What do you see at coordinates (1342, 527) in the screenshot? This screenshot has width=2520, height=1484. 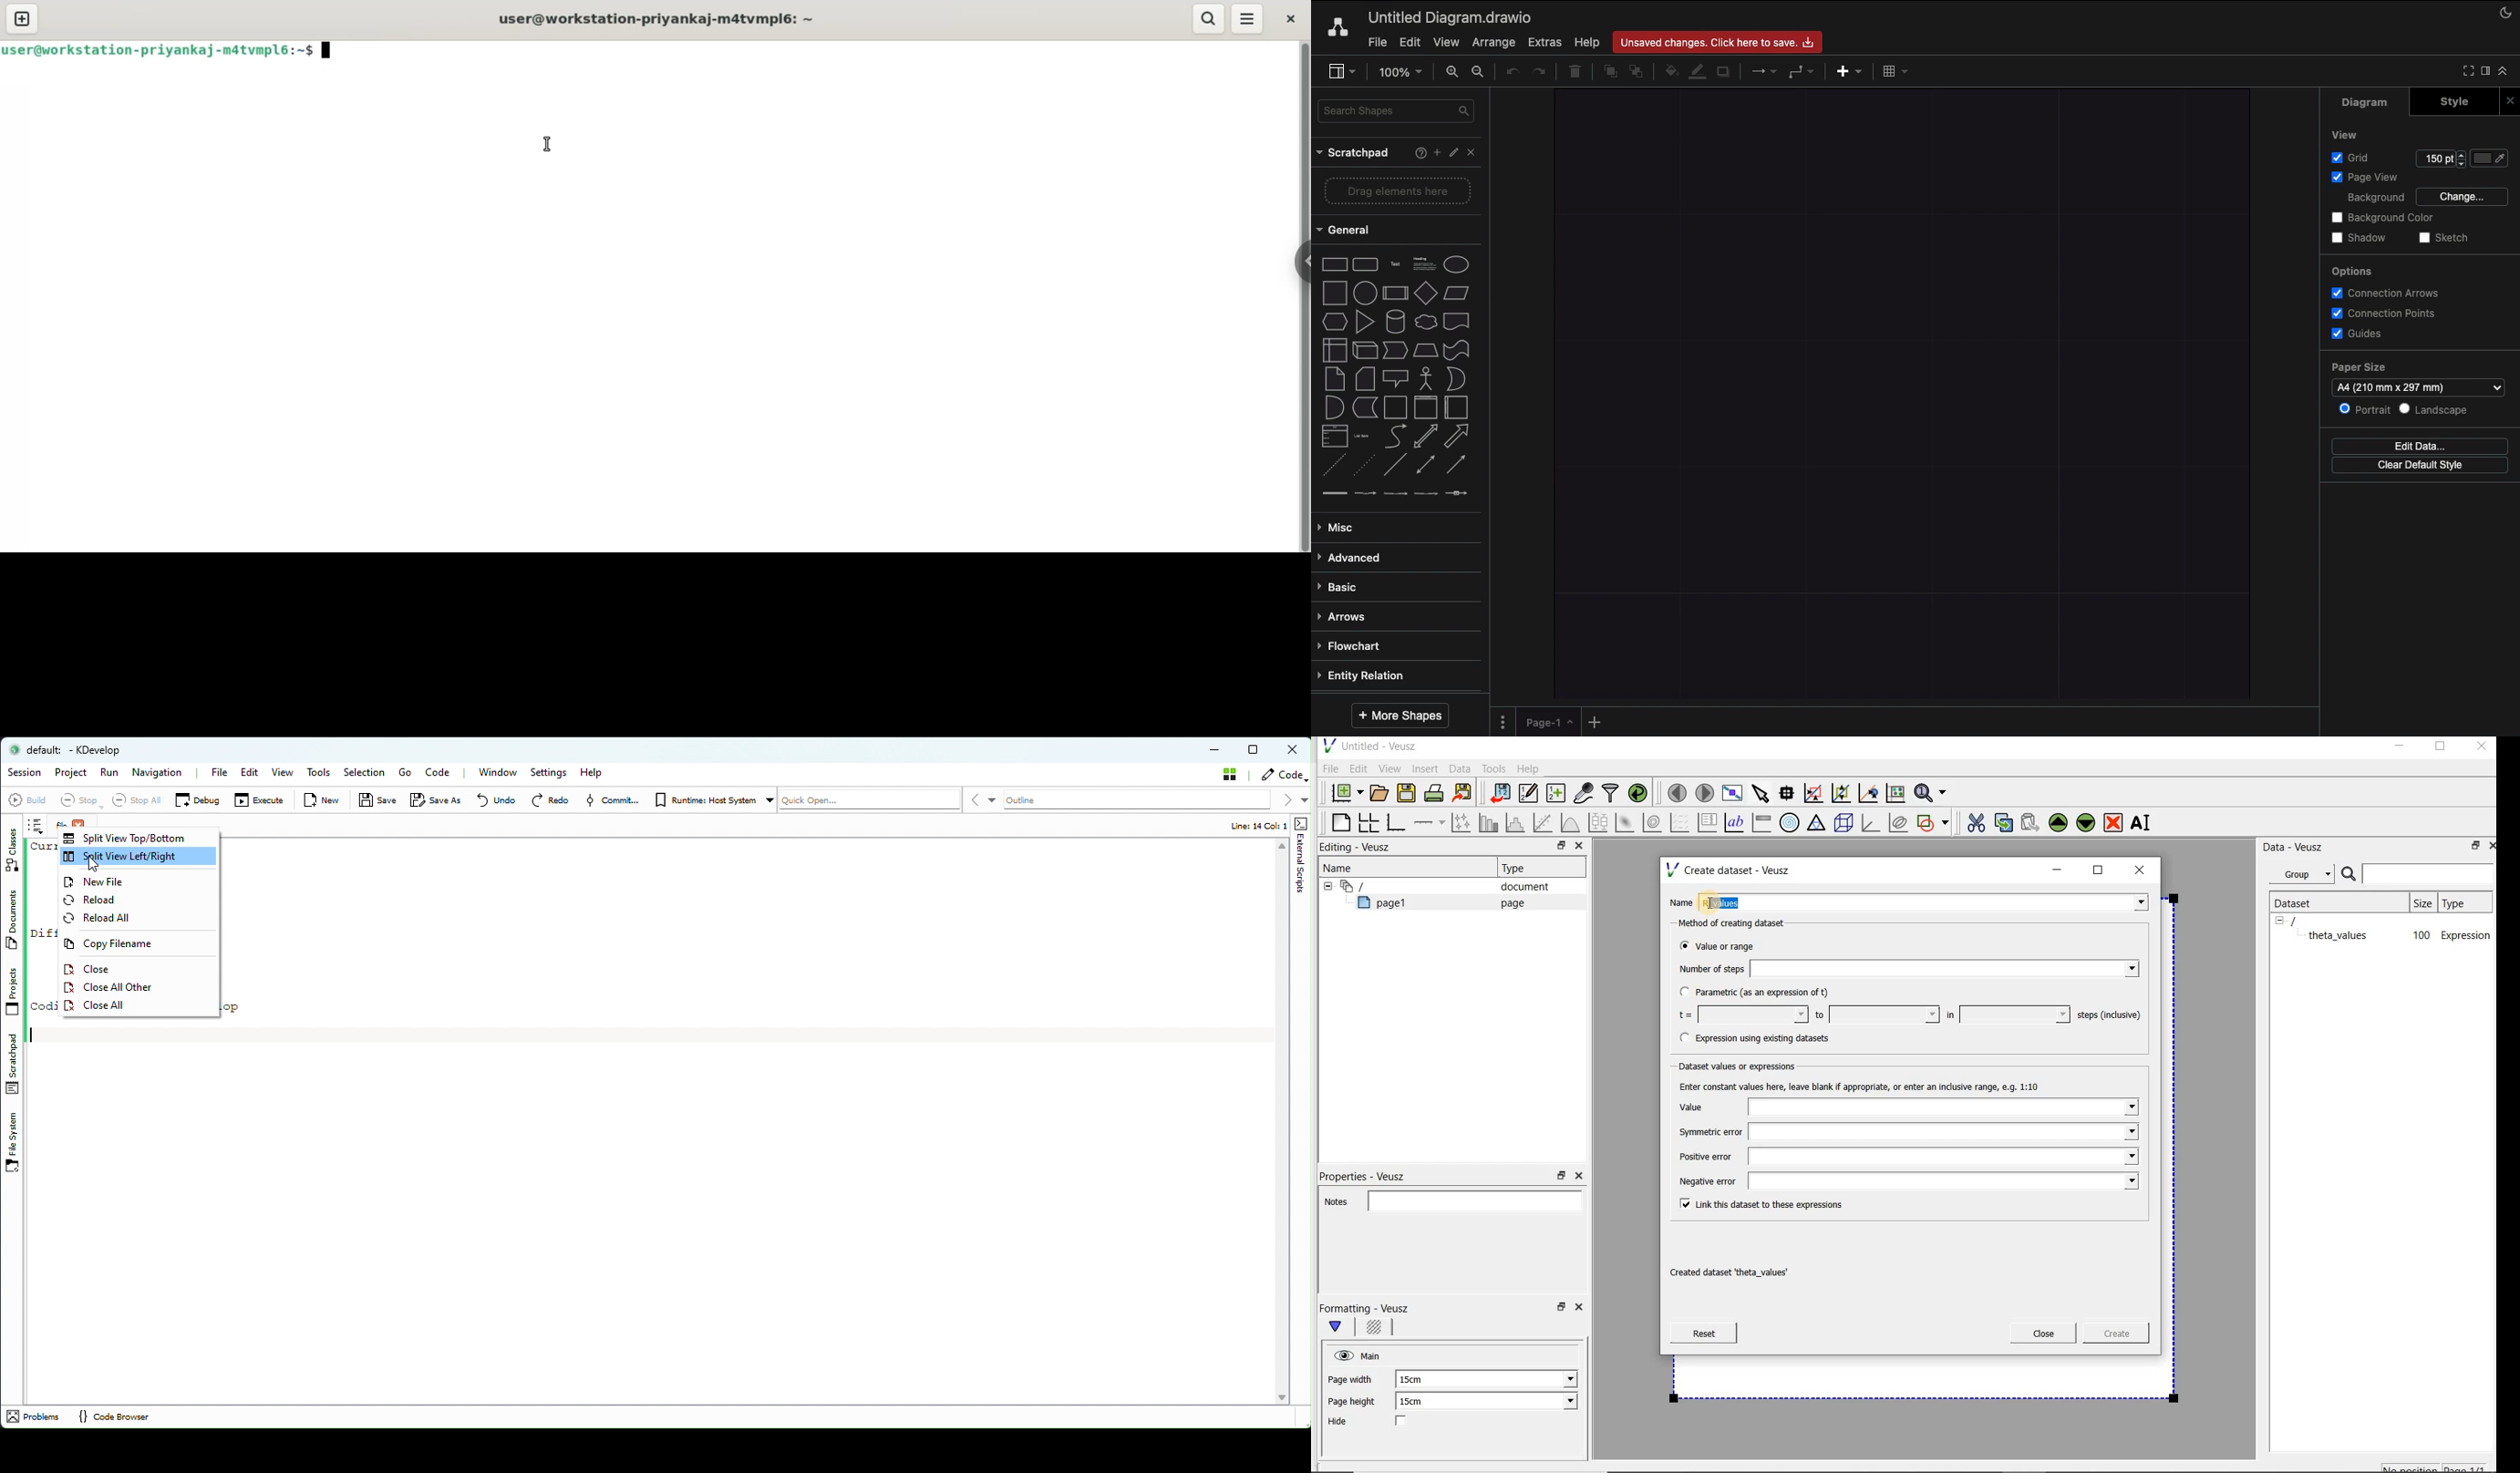 I see `Misc` at bounding box center [1342, 527].